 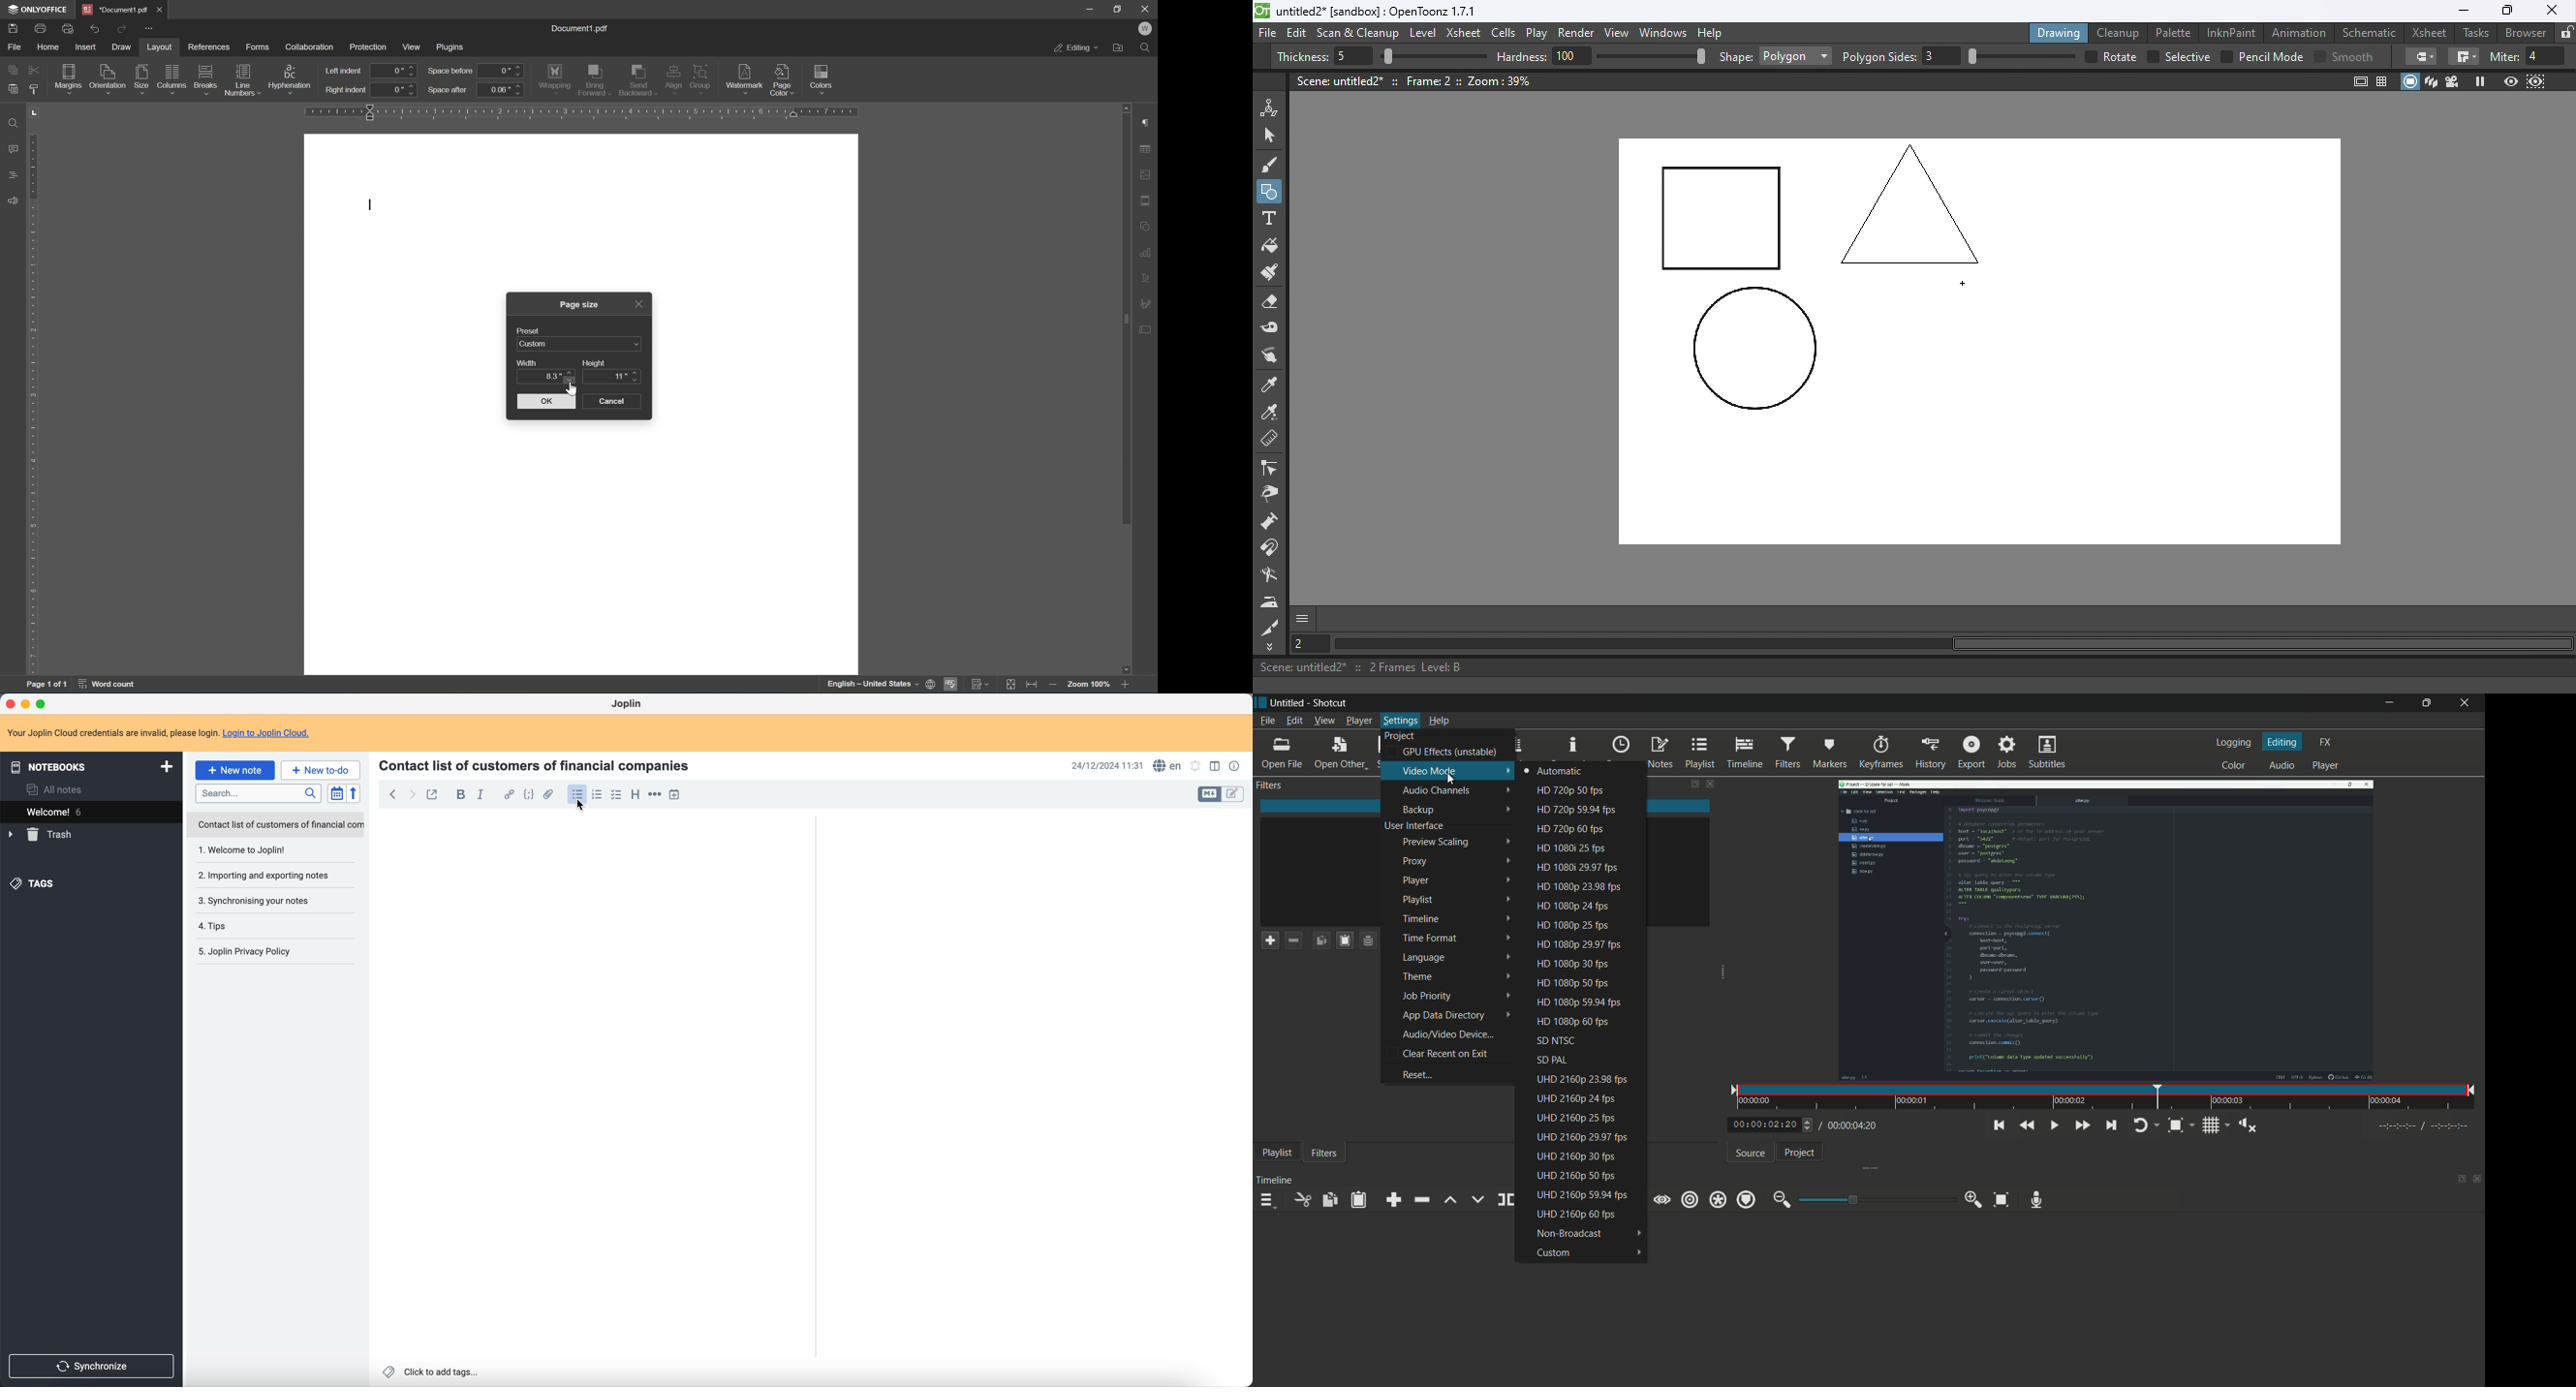 I want to click on custom, so click(x=1587, y=1255).